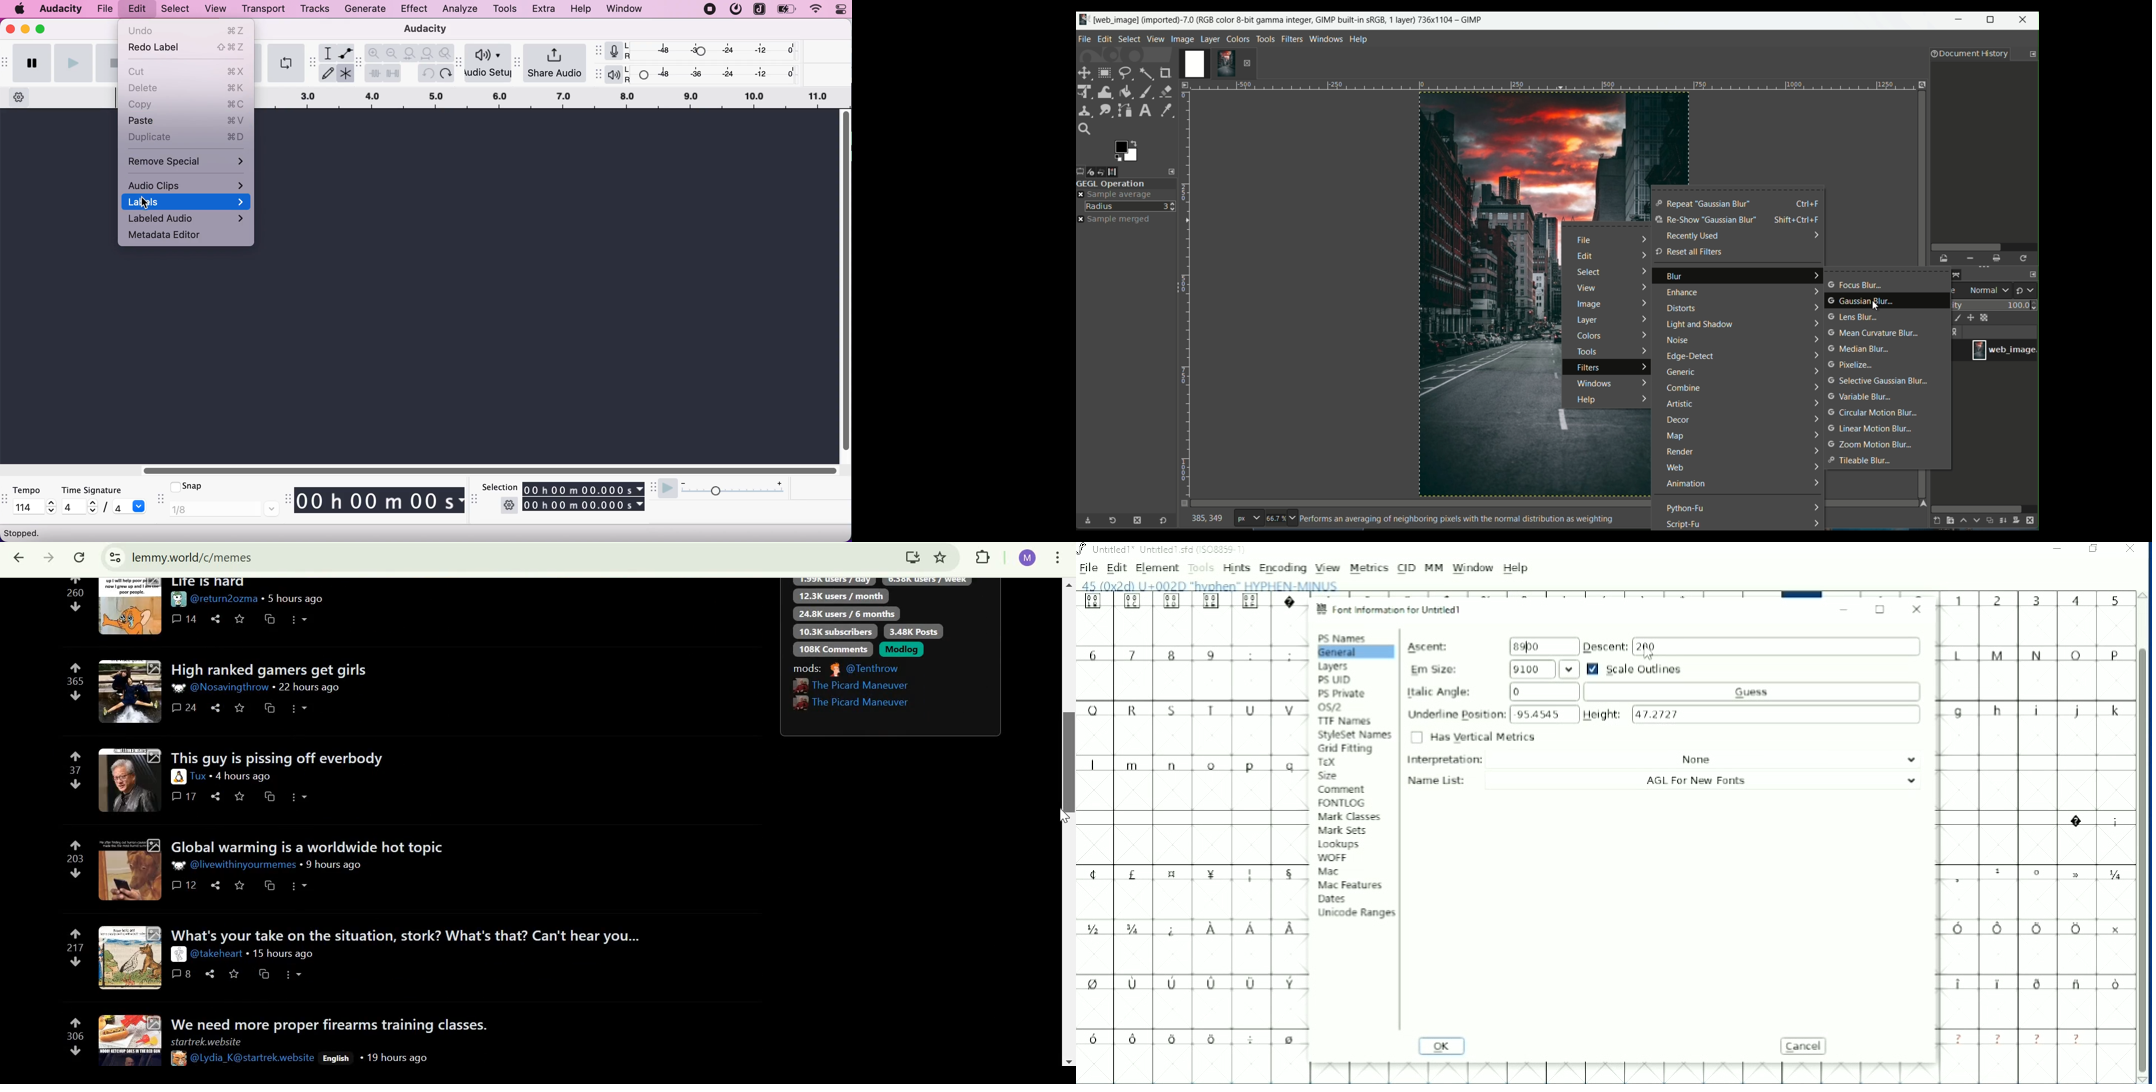 The image size is (2156, 1092). I want to click on Lookups, so click(1338, 845).